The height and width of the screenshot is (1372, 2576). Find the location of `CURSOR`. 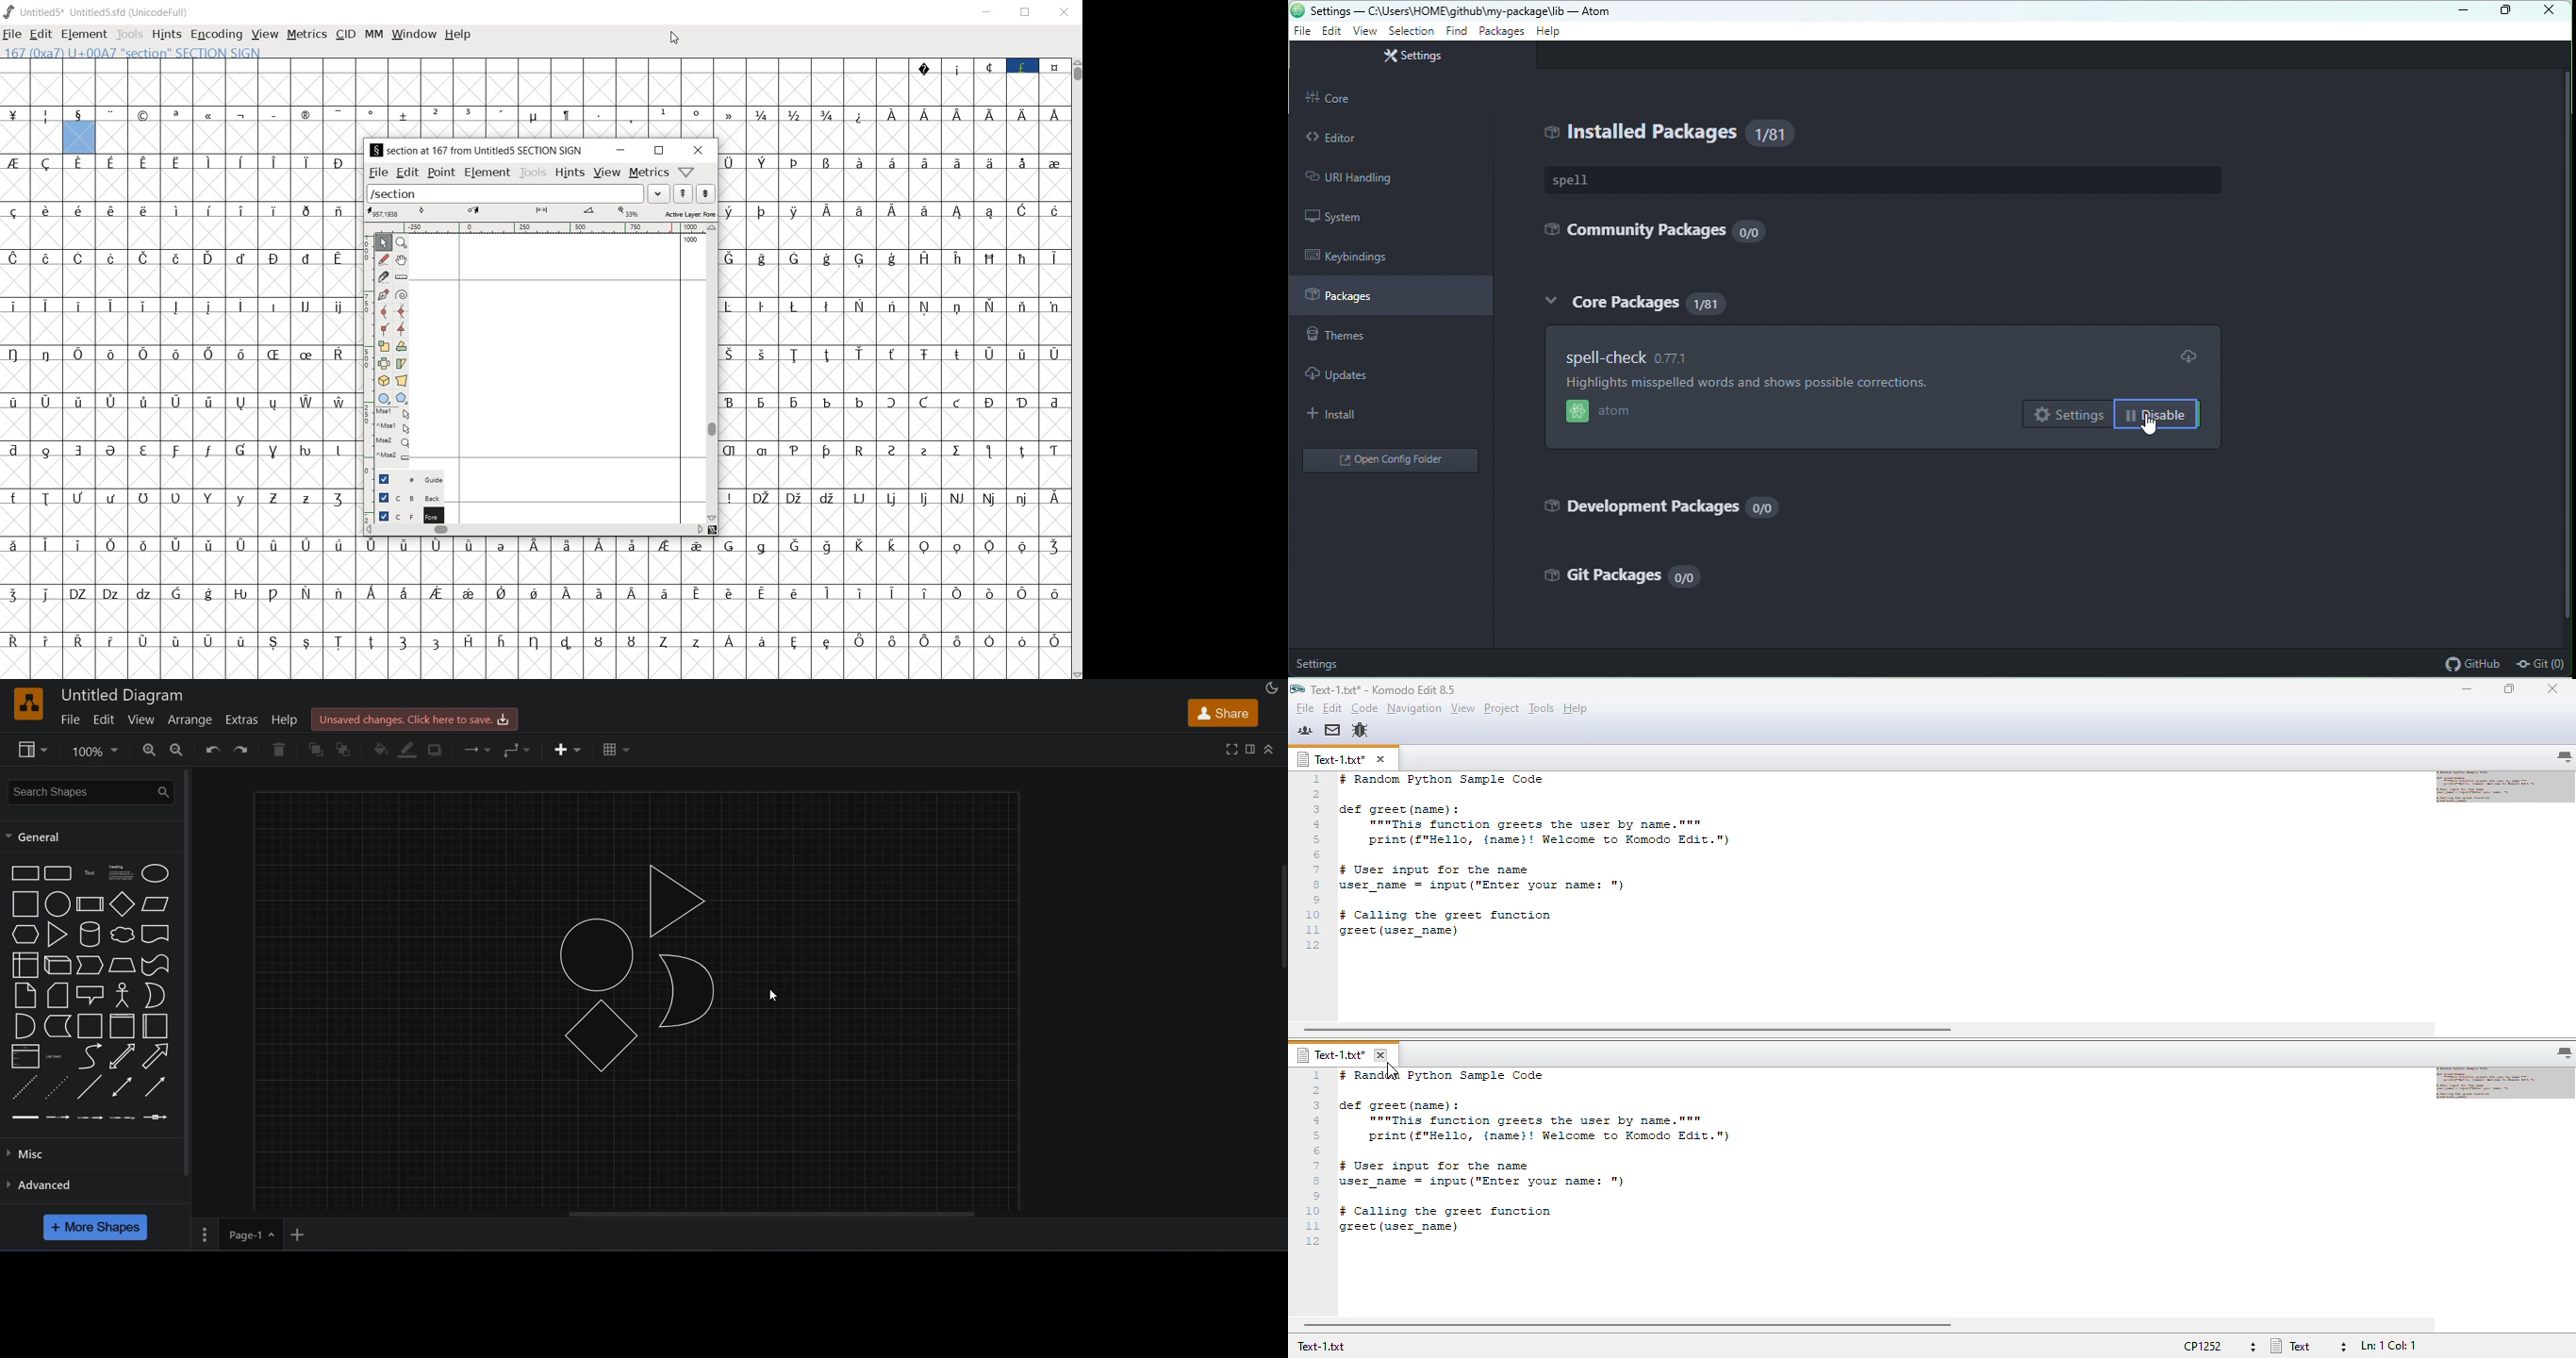

CURSOR is located at coordinates (675, 38).